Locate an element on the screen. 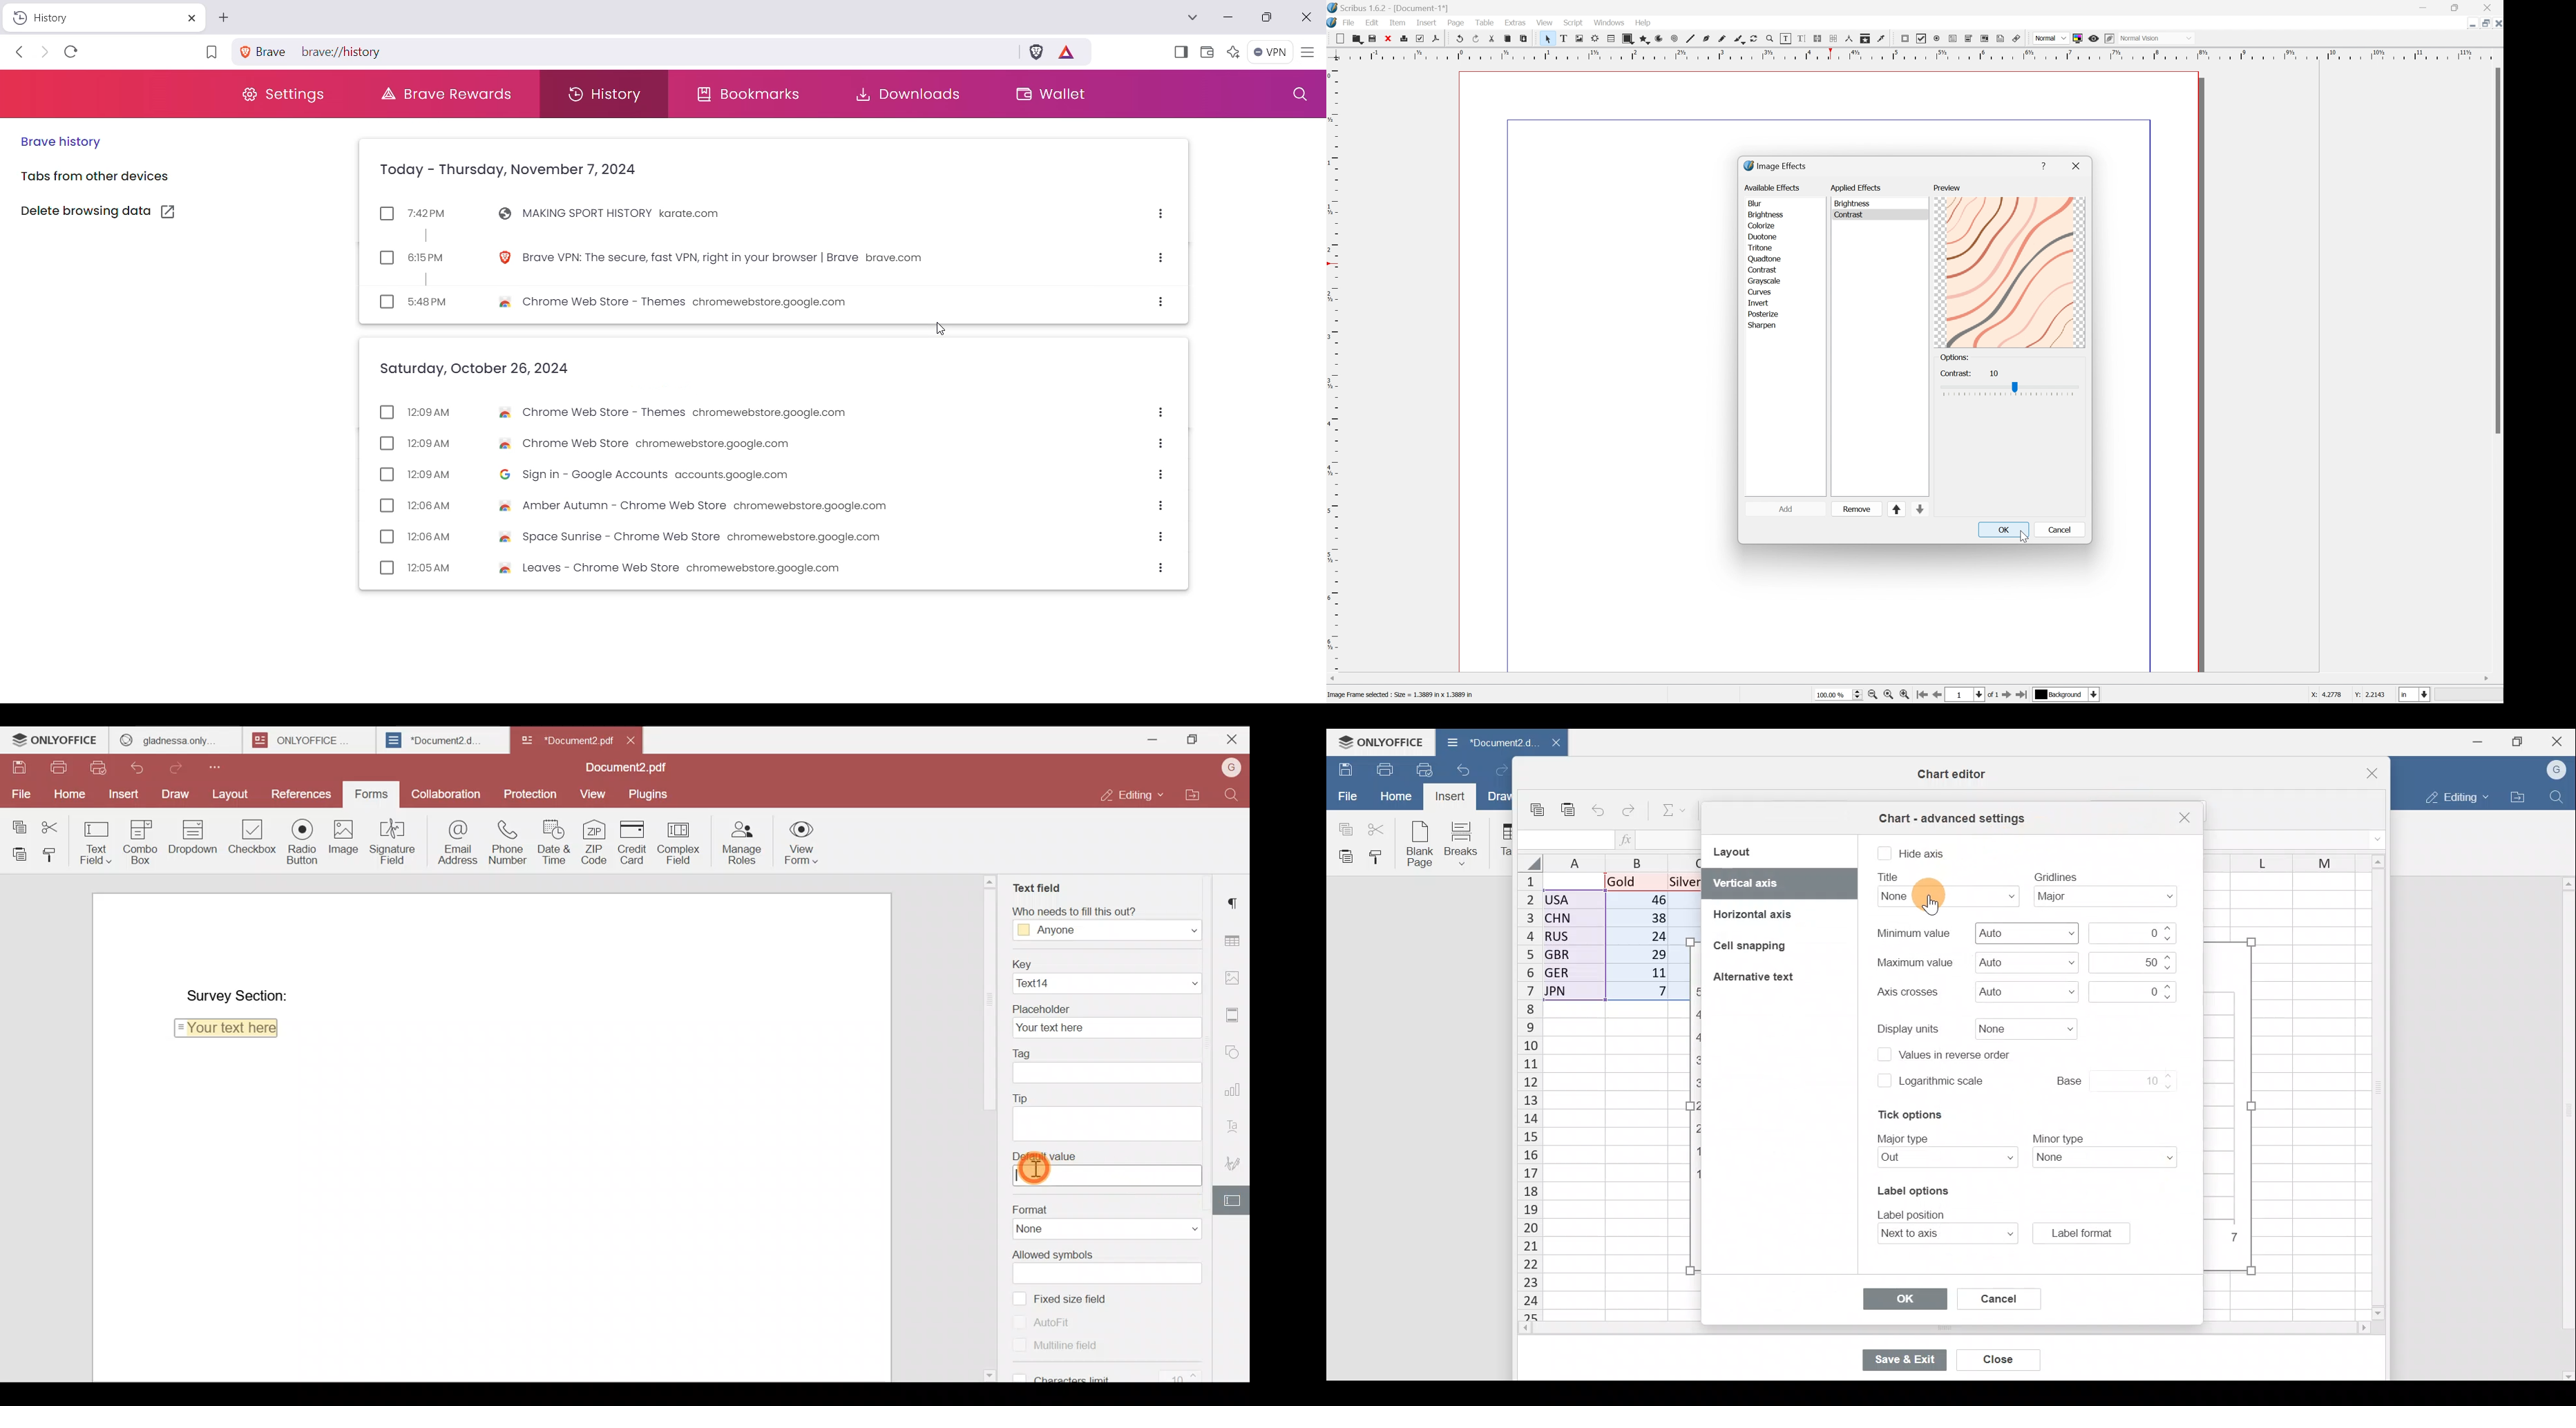  Copy style is located at coordinates (51, 852).